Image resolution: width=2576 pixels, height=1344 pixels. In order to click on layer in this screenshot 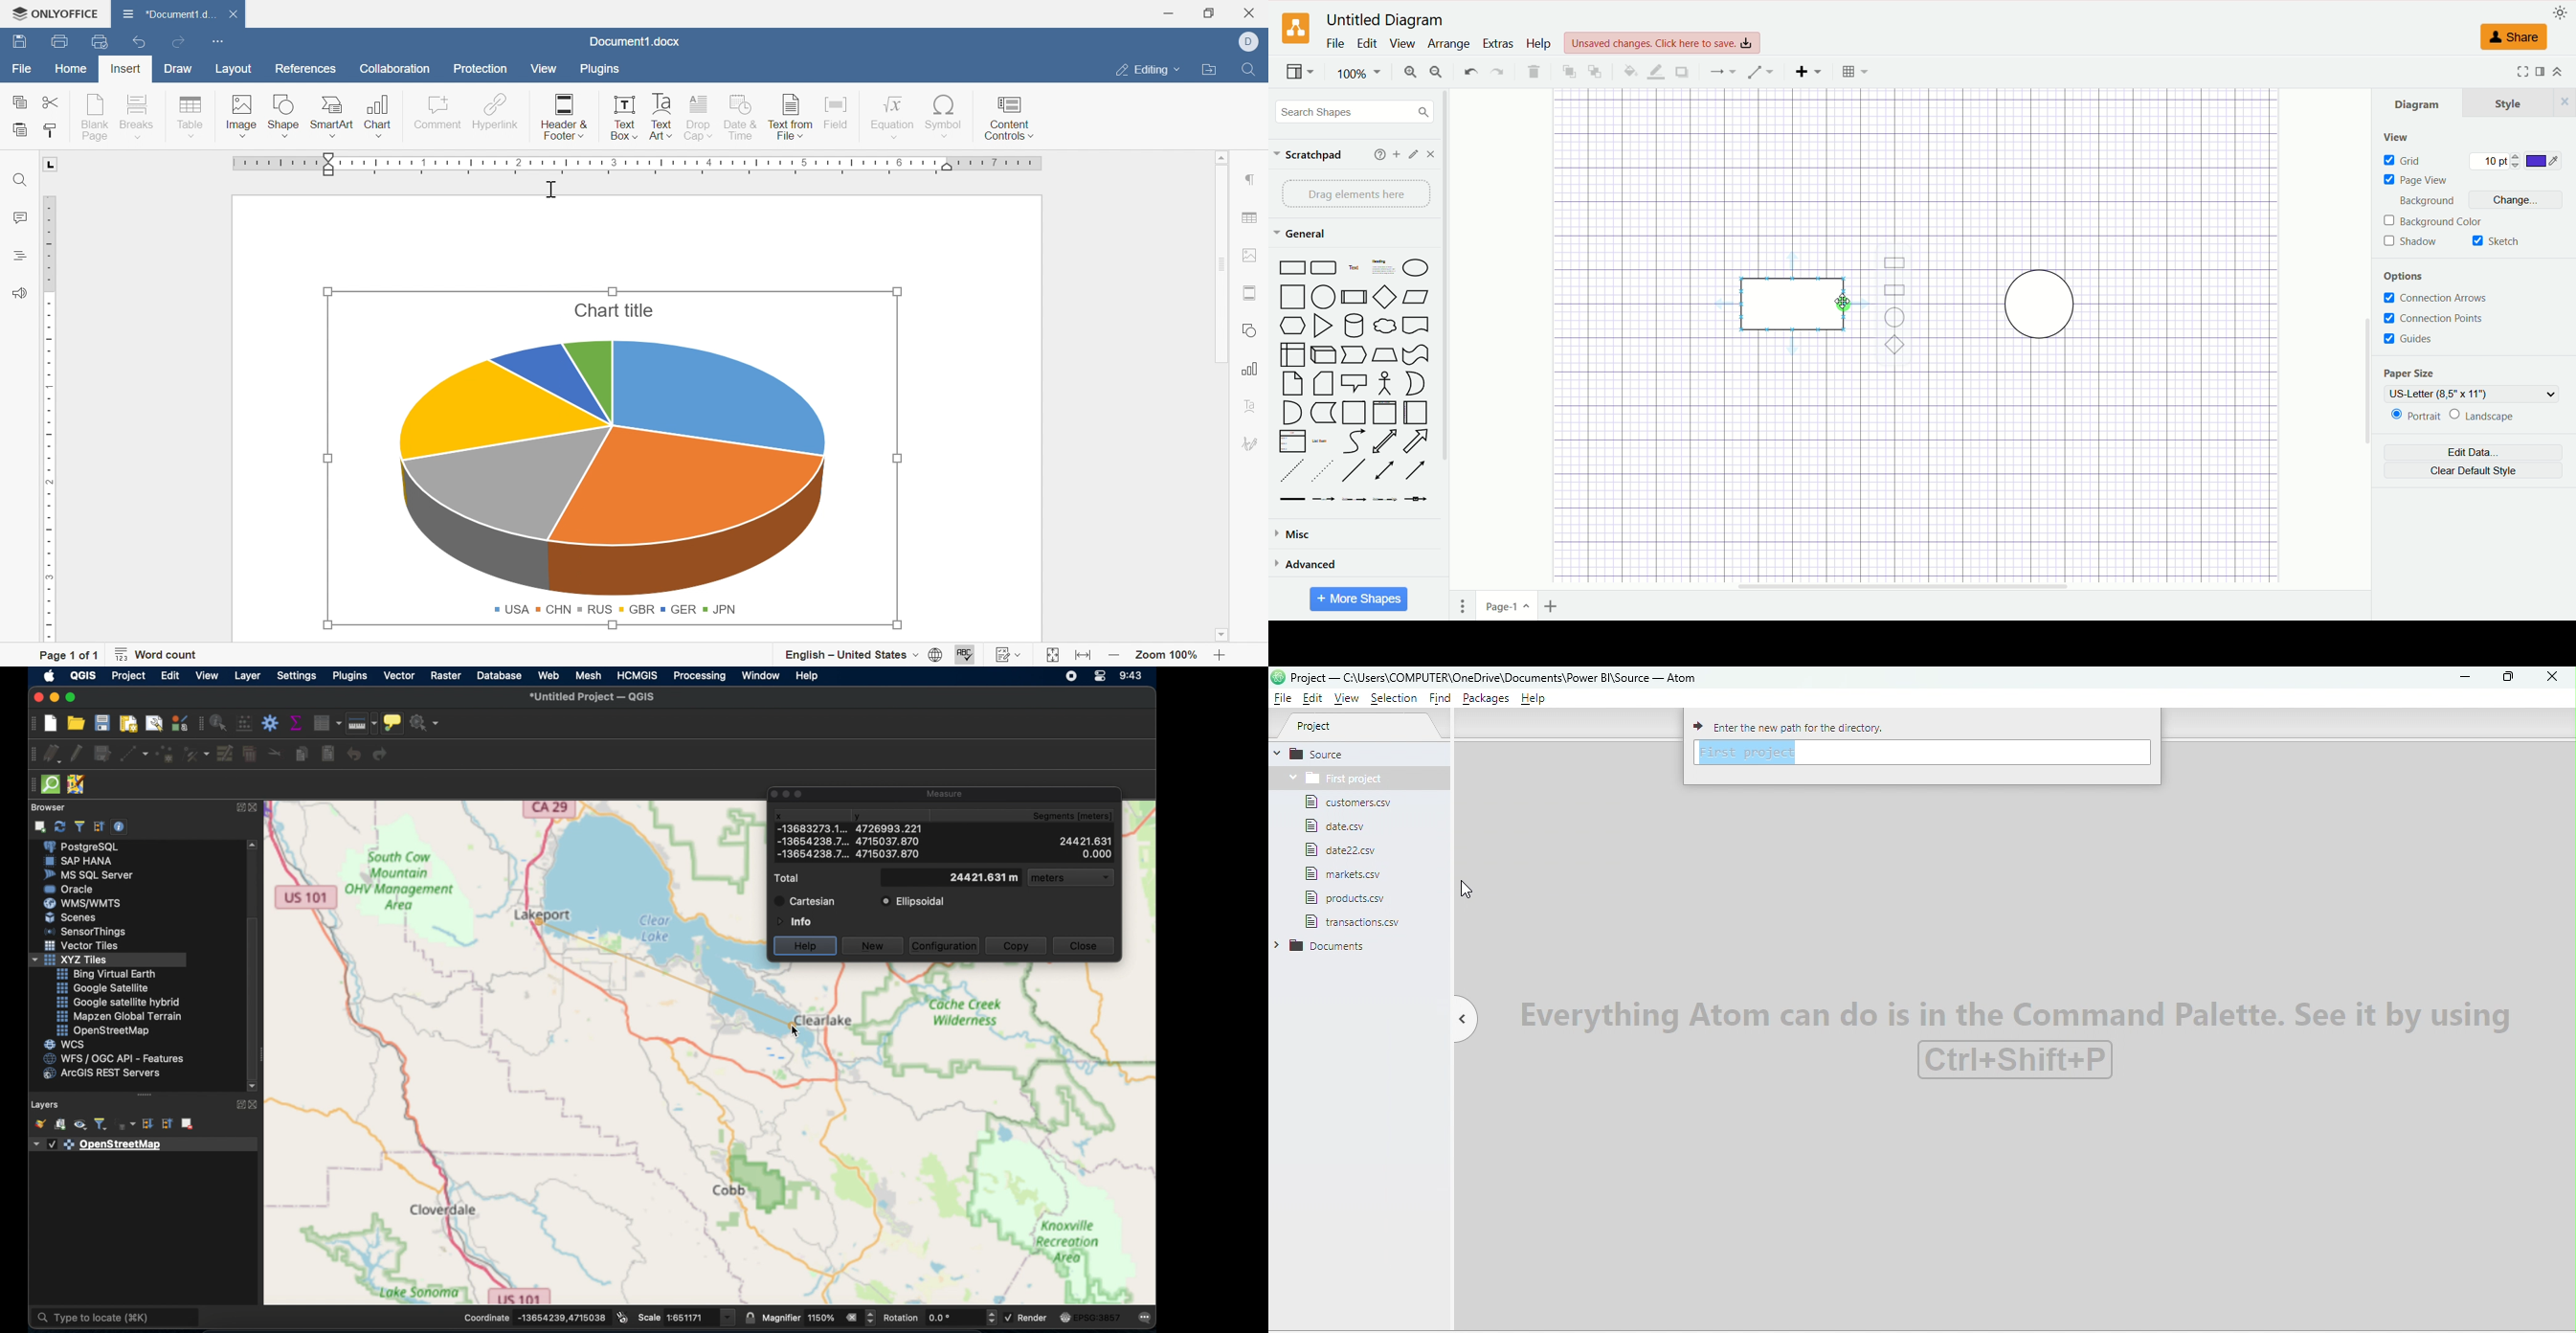, I will do `click(247, 675)`.